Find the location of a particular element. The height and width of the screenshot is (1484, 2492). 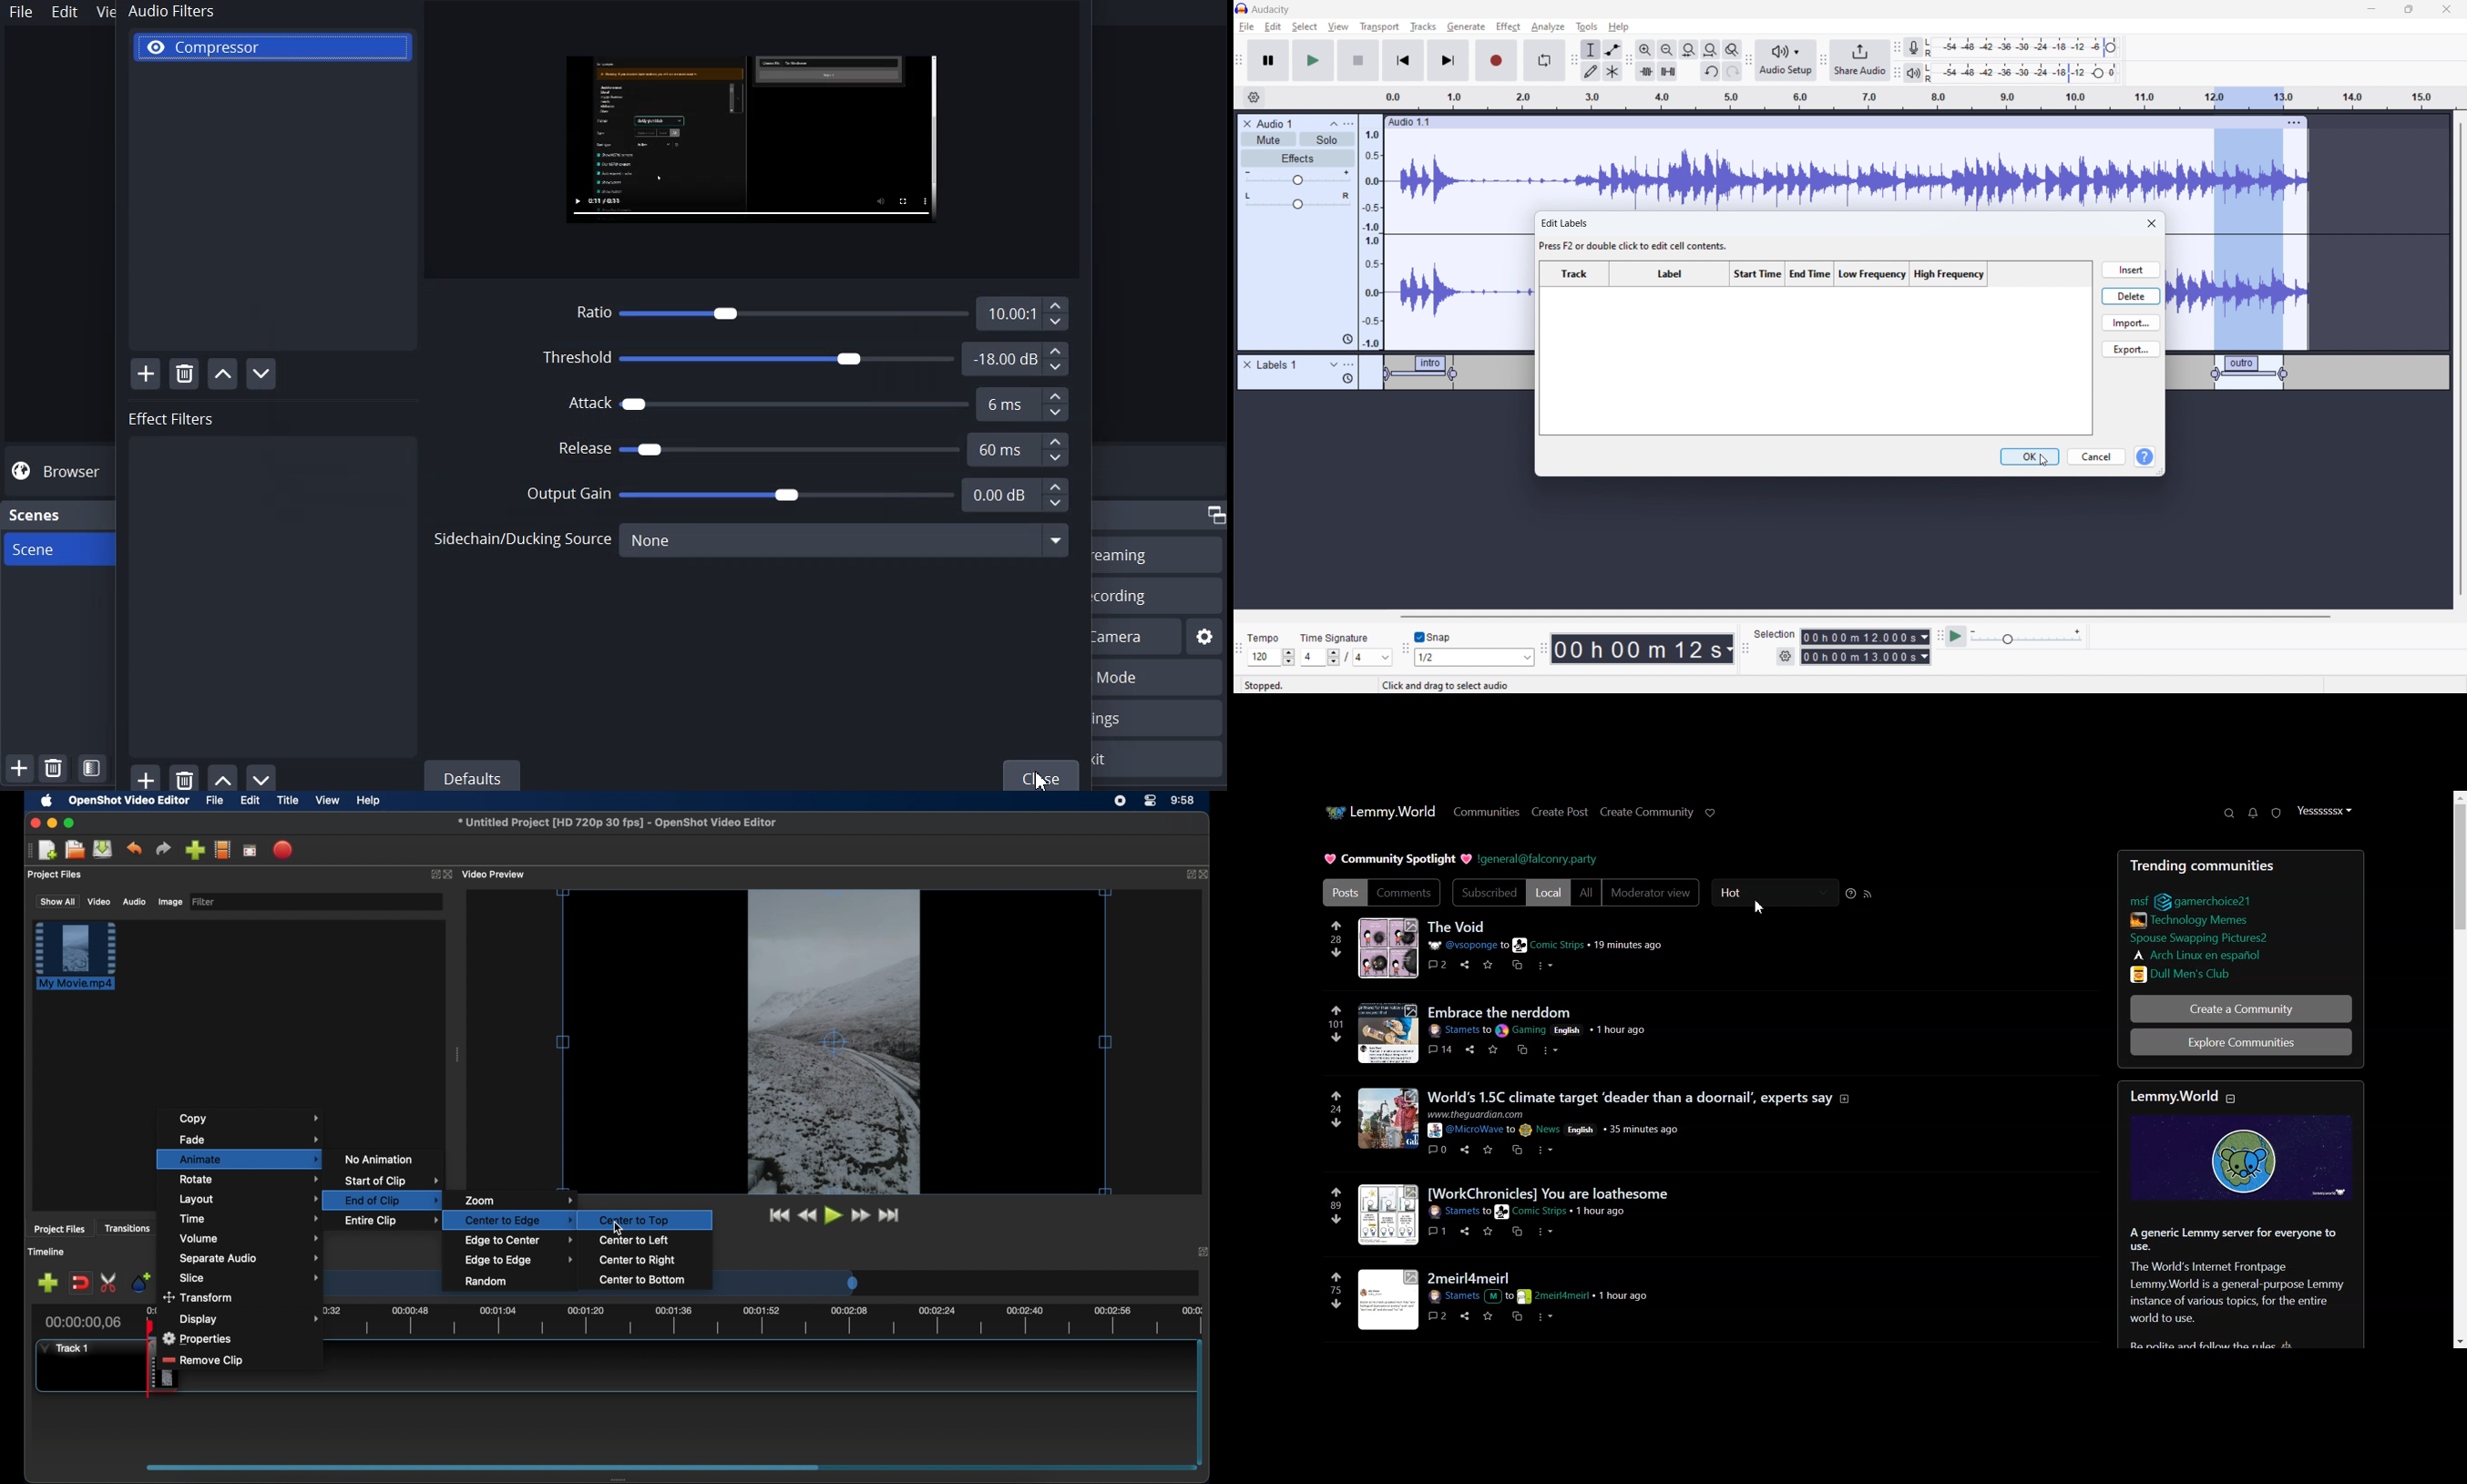

Start Streaming is located at coordinates (1159, 554).